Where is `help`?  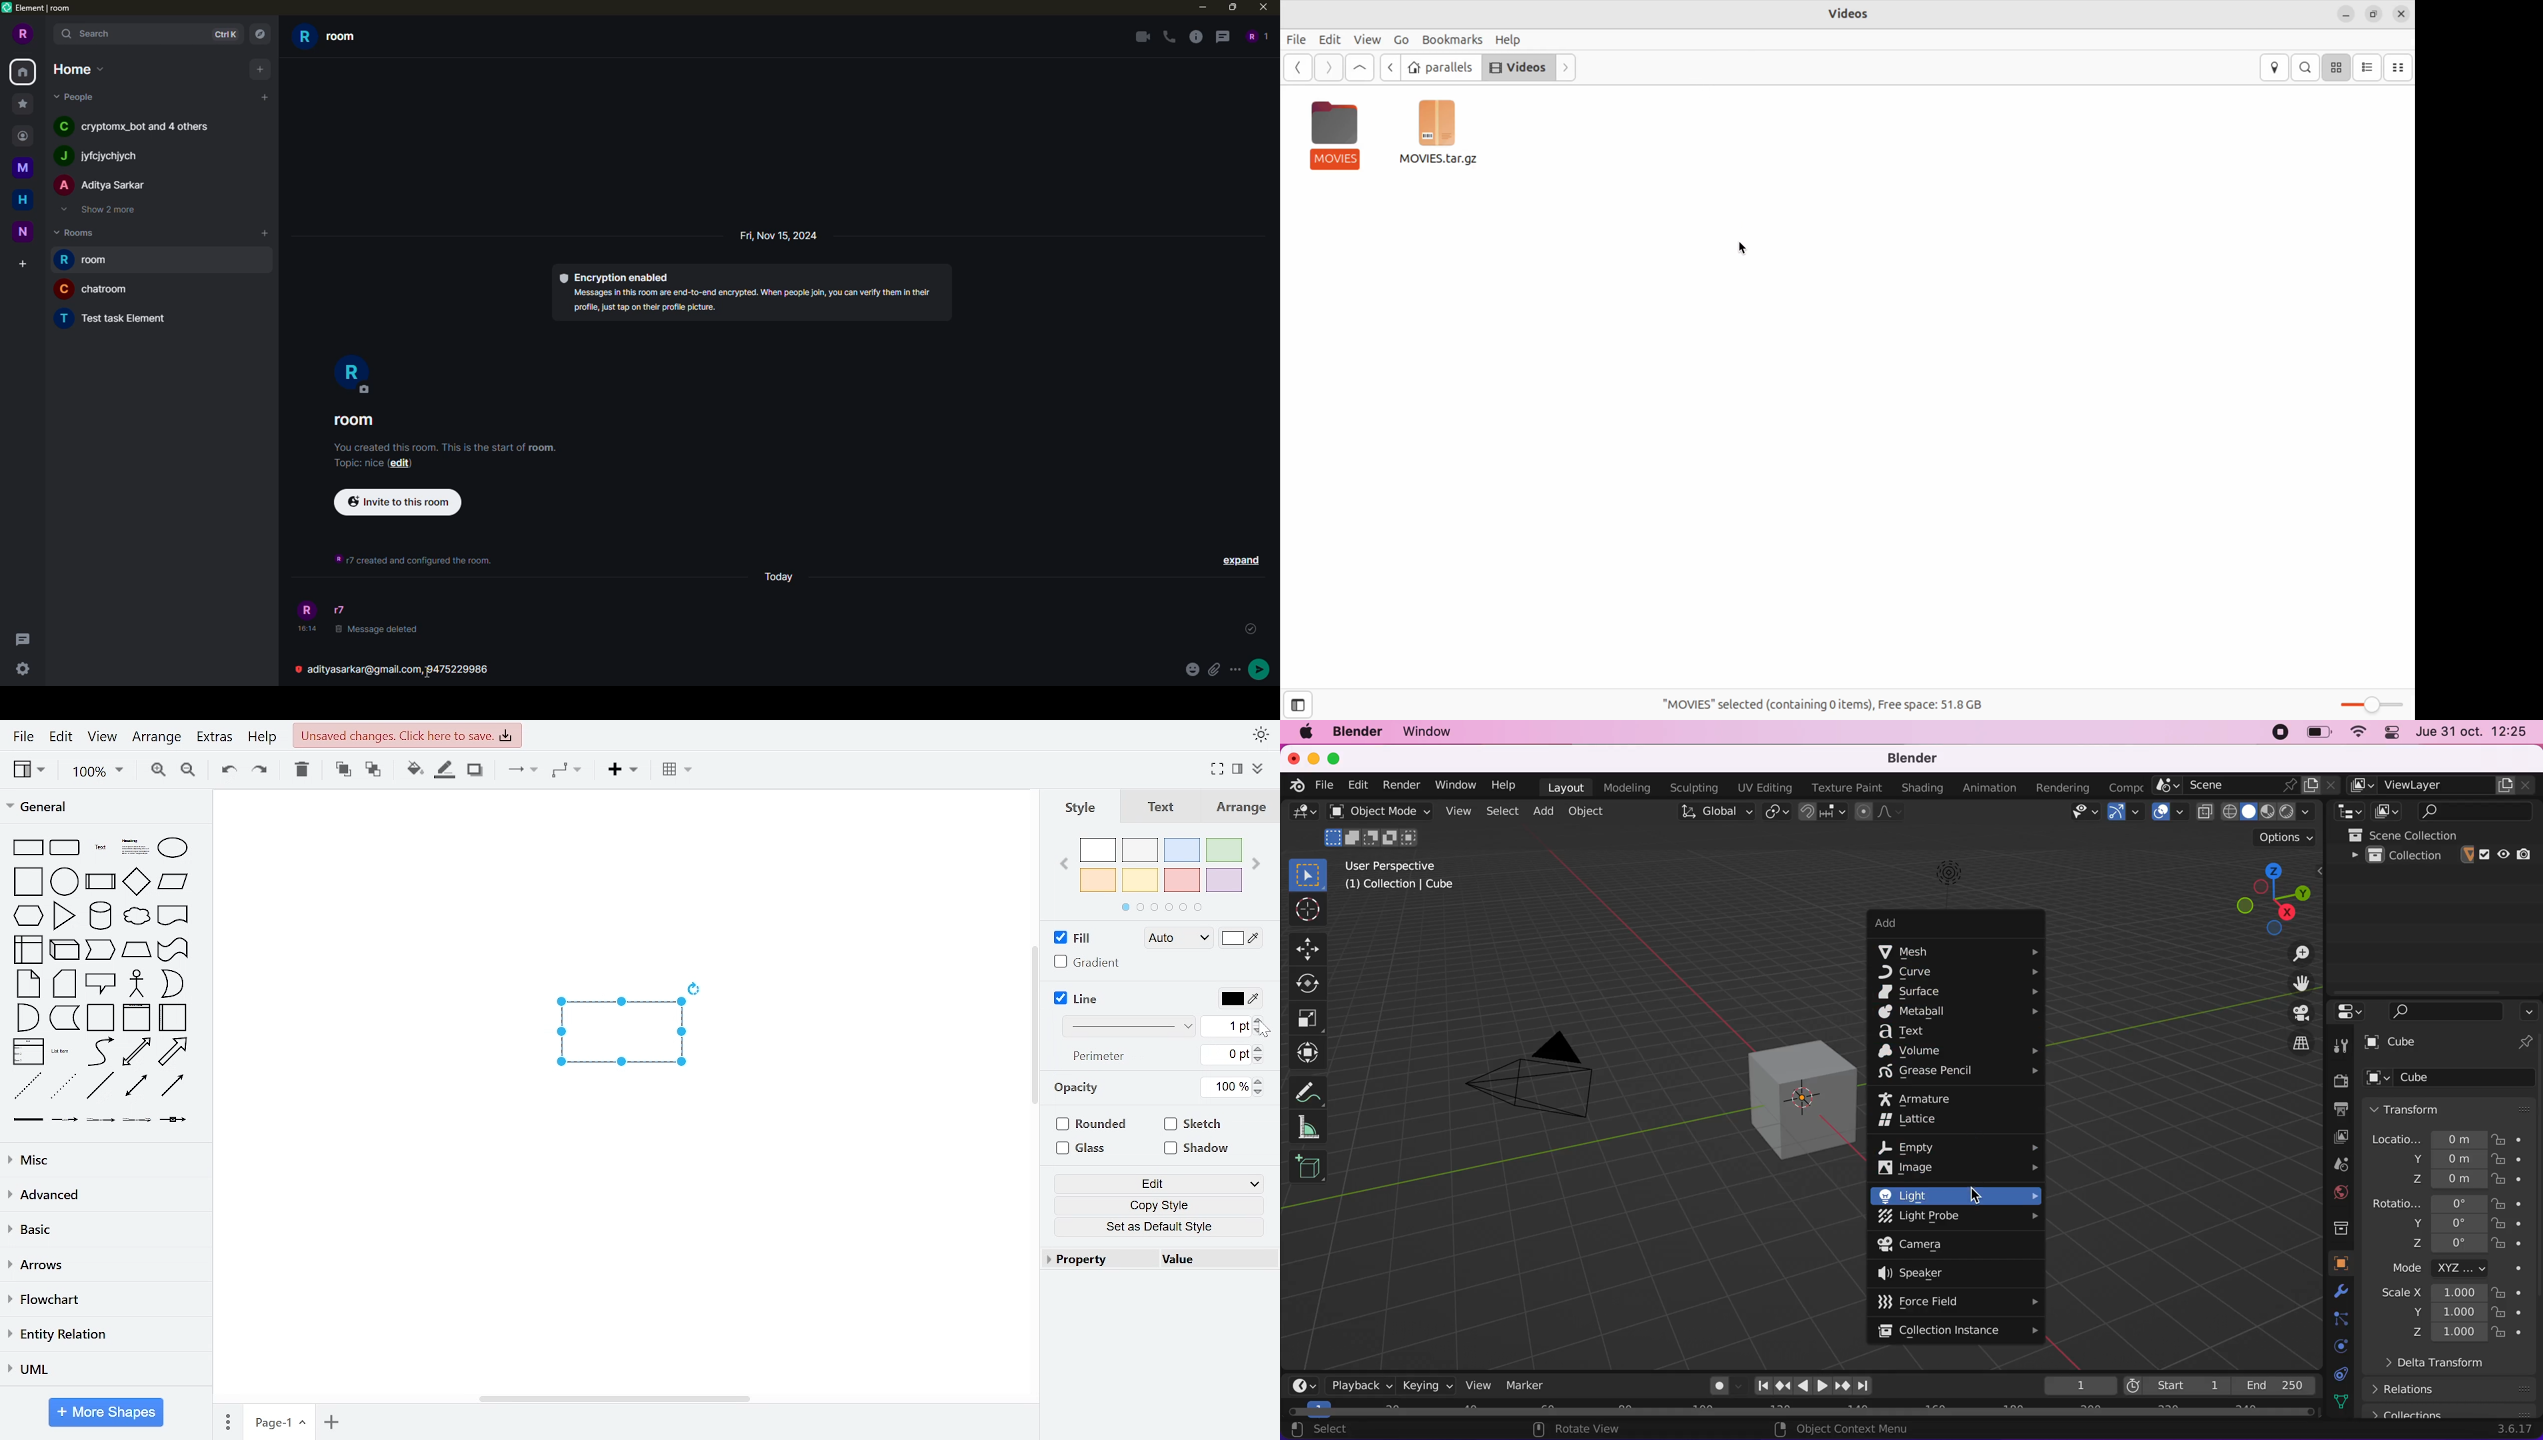
help is located at coordinates (262, 737).